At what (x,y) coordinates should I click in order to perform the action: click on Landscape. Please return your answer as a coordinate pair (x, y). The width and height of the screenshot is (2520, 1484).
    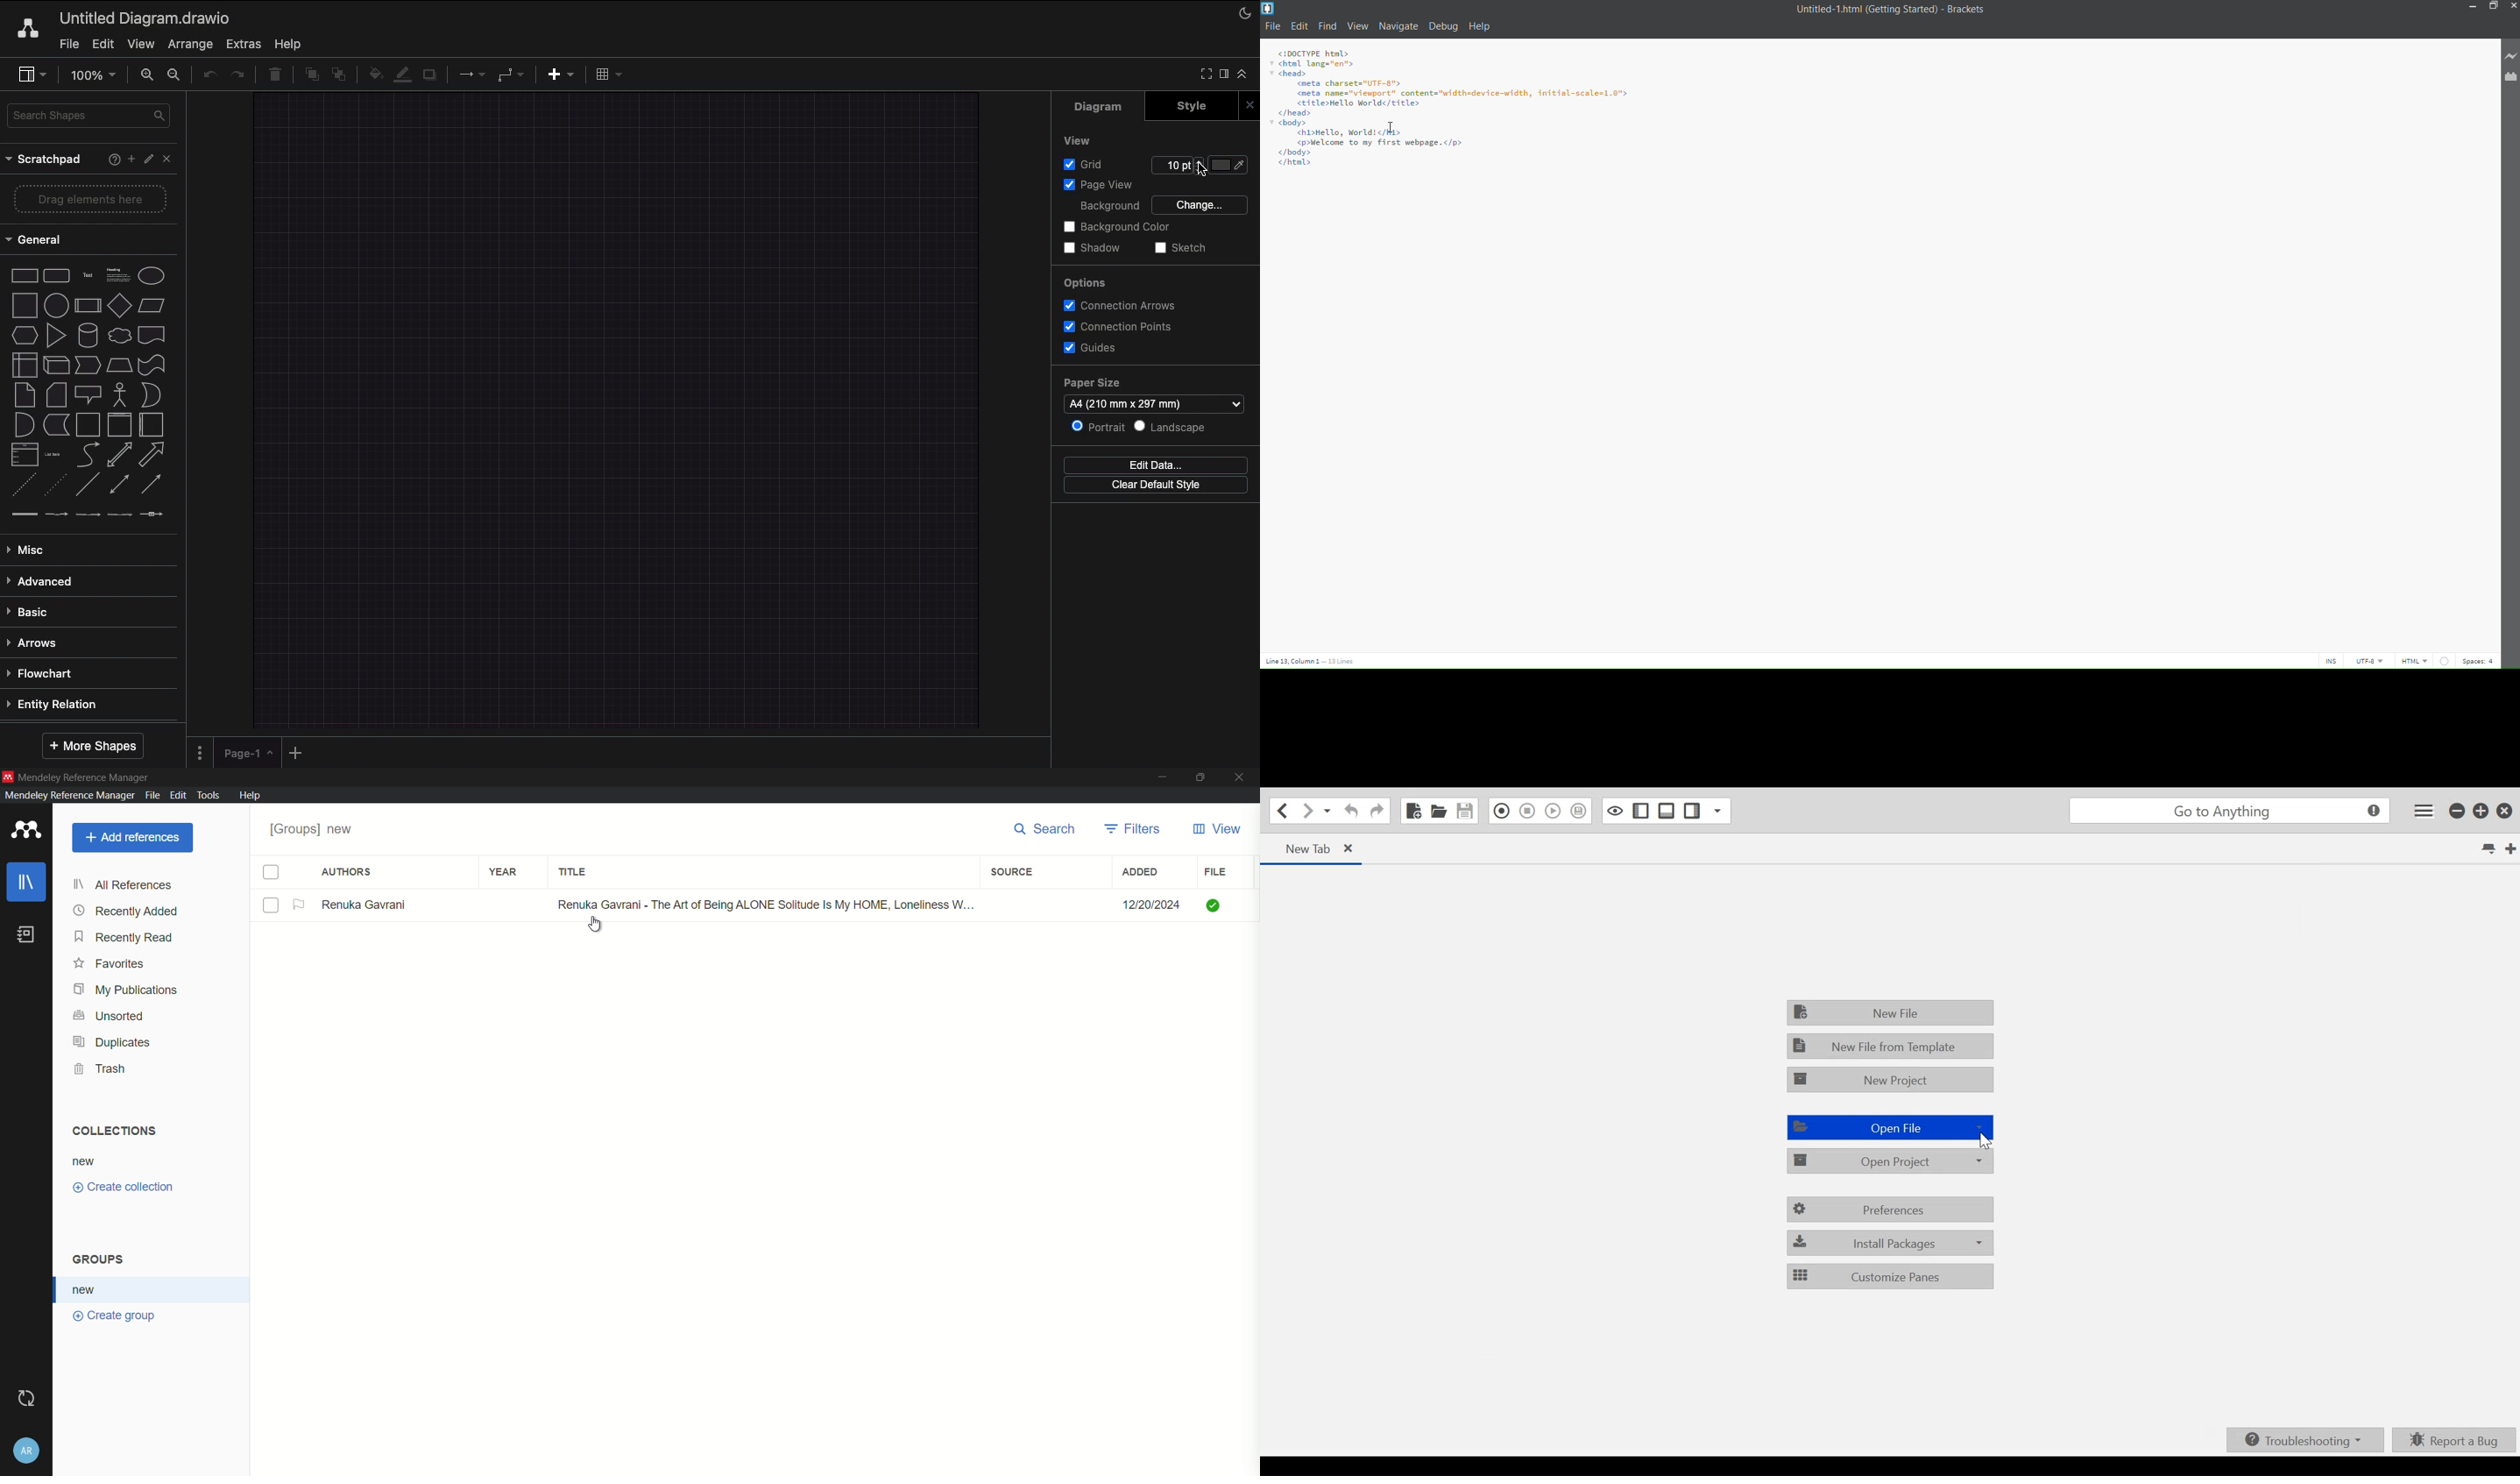
    Looking at the image, I should click on (1176, 429).